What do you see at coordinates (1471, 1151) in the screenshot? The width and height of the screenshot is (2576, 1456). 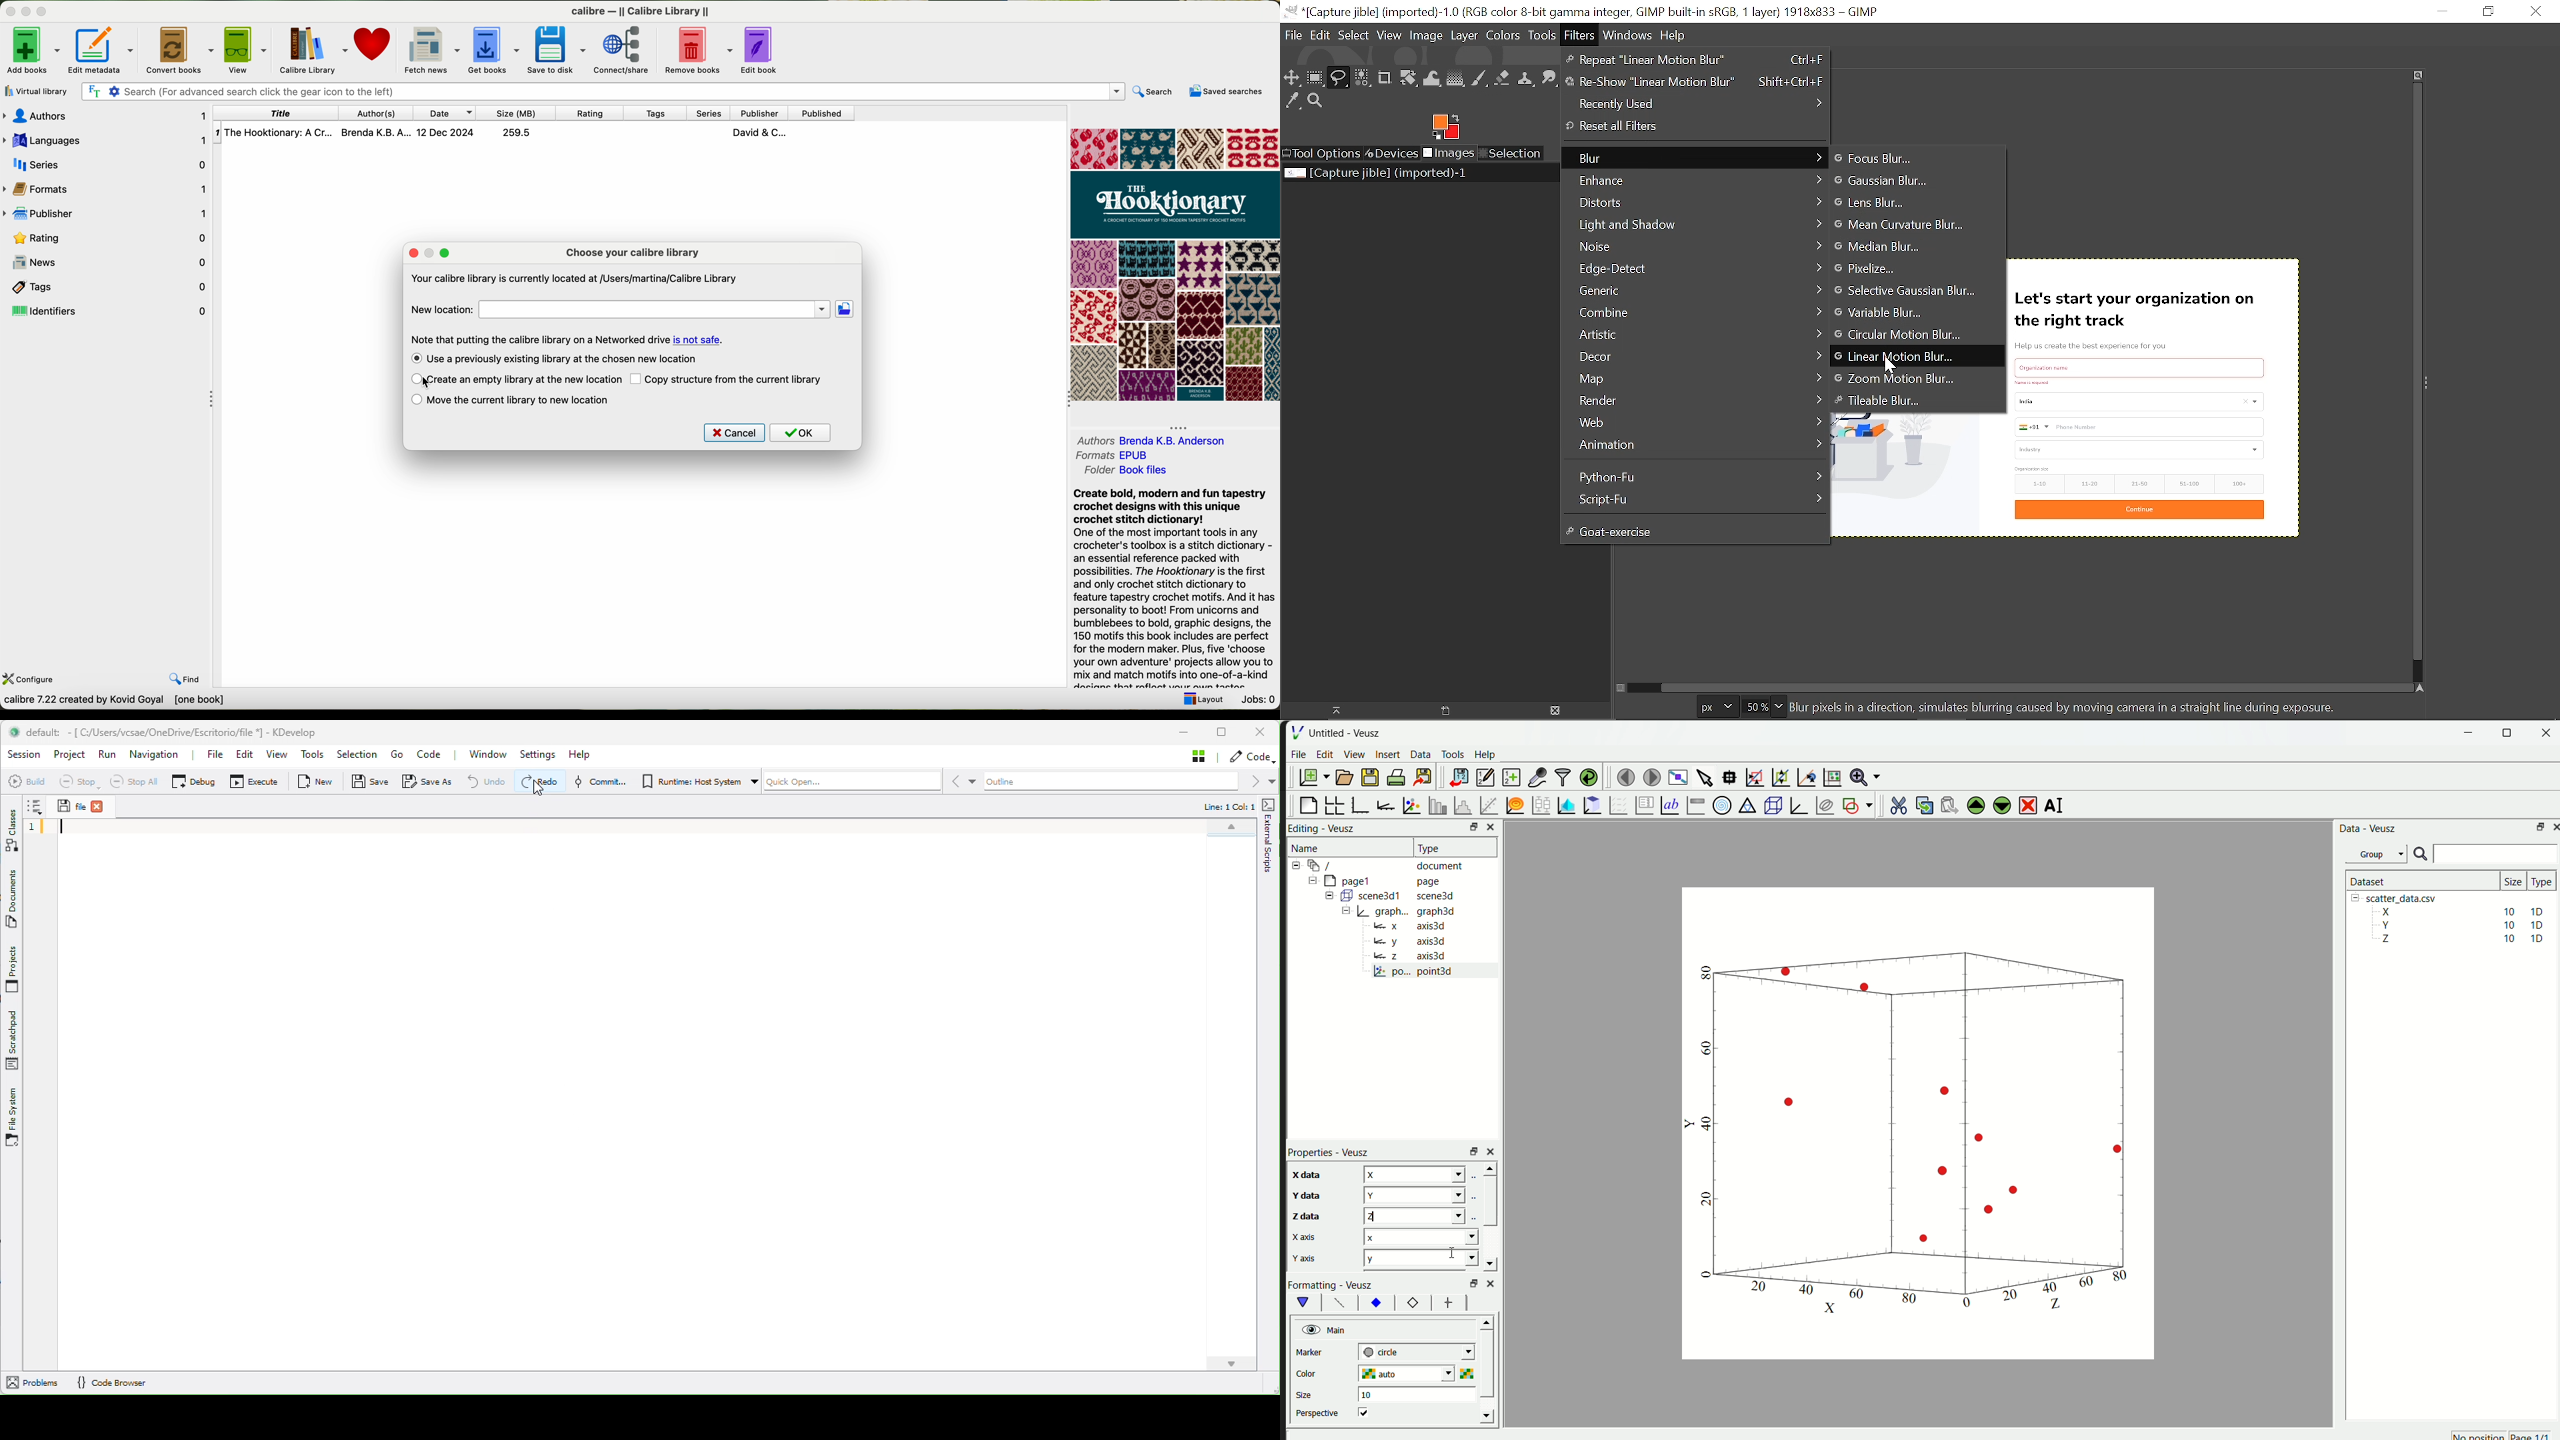 I see `rezise` at bounding box center [1471, 1151].